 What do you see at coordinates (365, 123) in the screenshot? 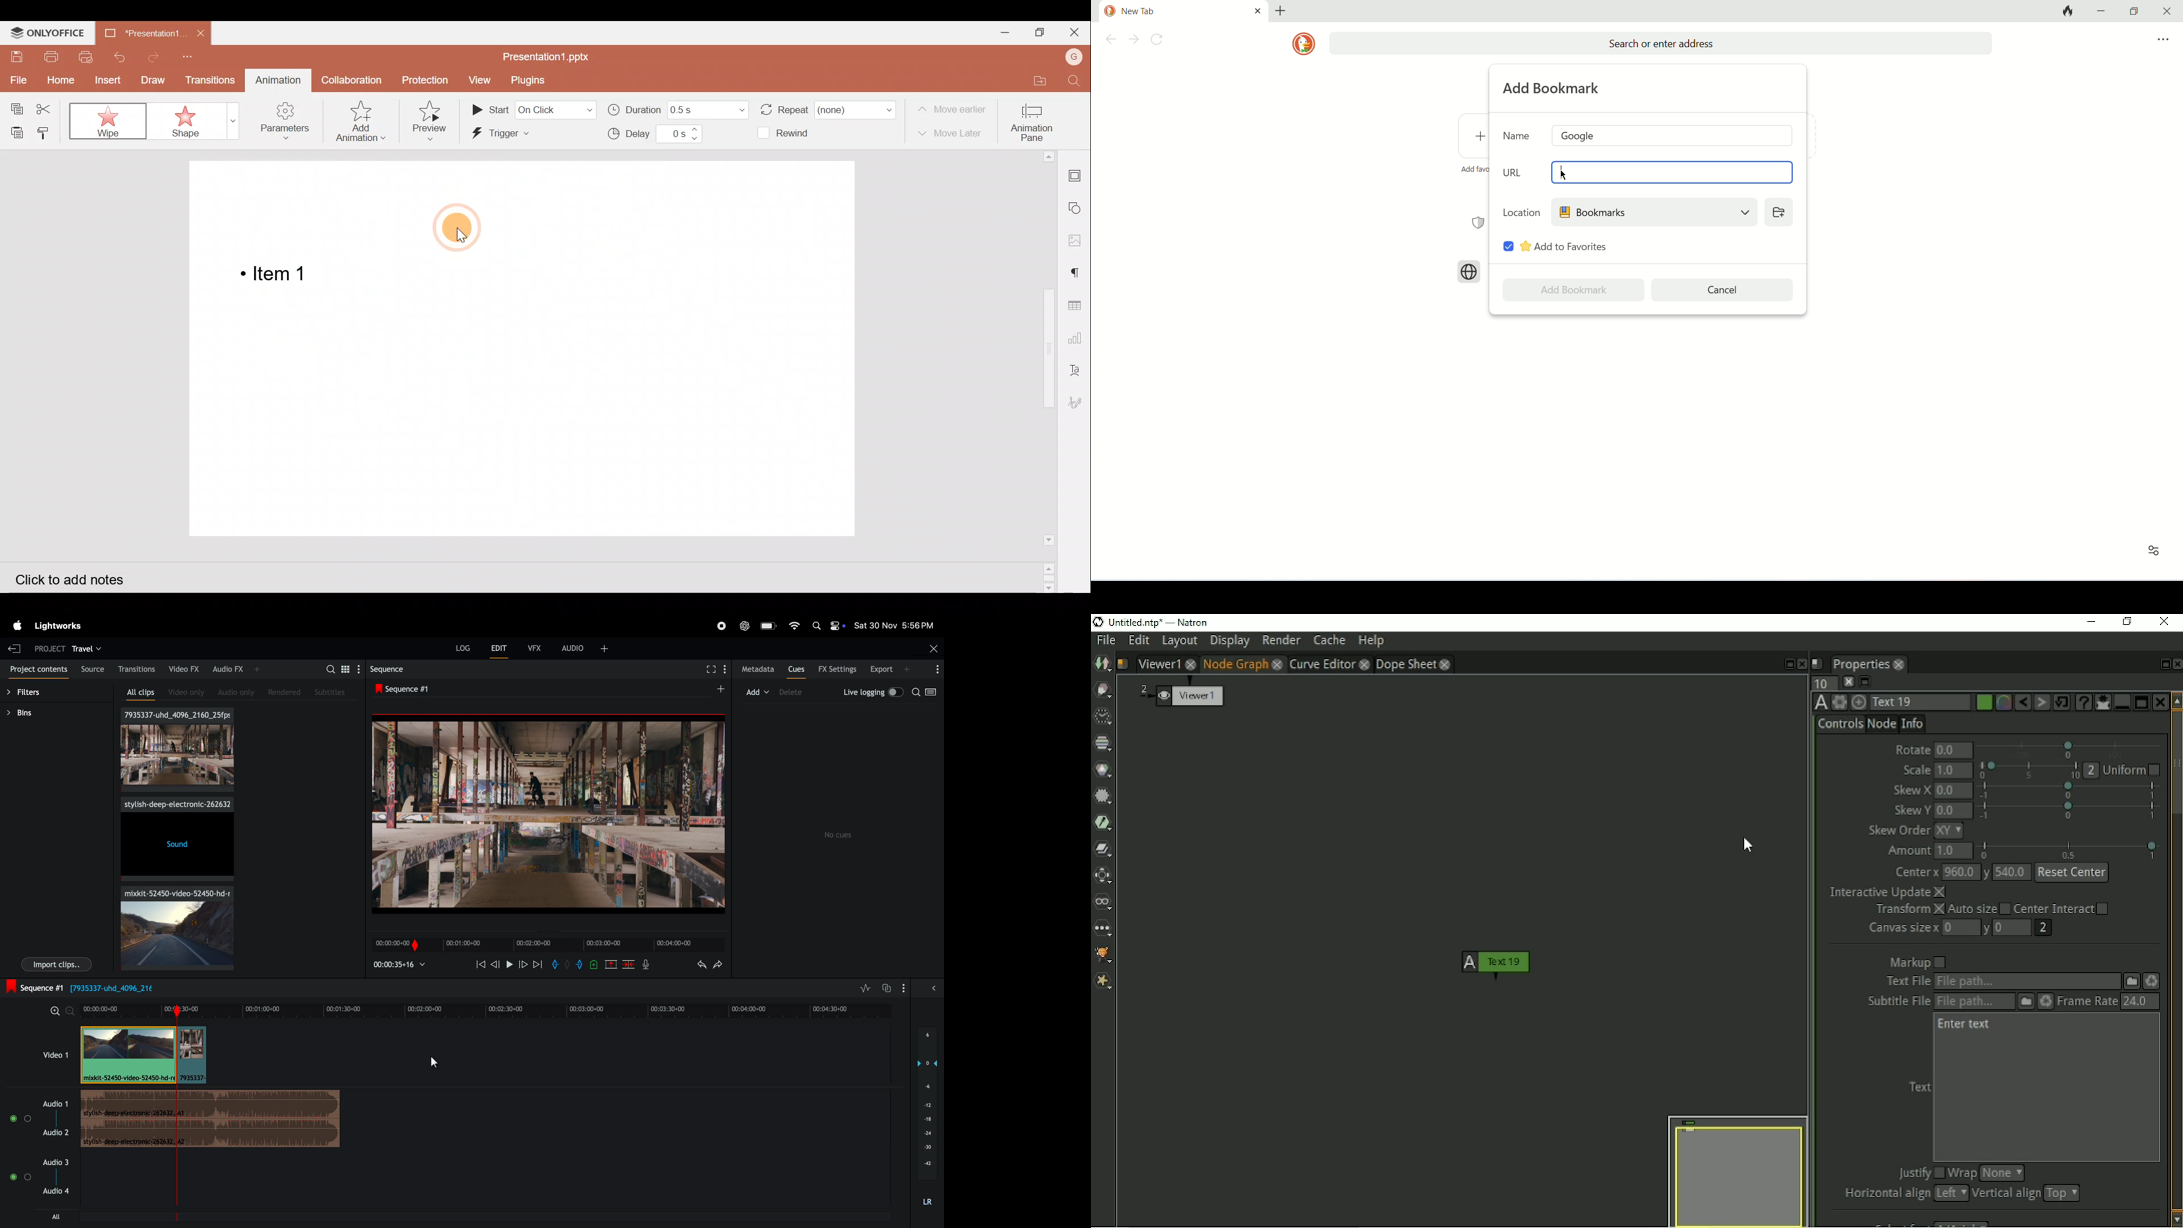
I see `Add animation` at bounding box center [365, 123].